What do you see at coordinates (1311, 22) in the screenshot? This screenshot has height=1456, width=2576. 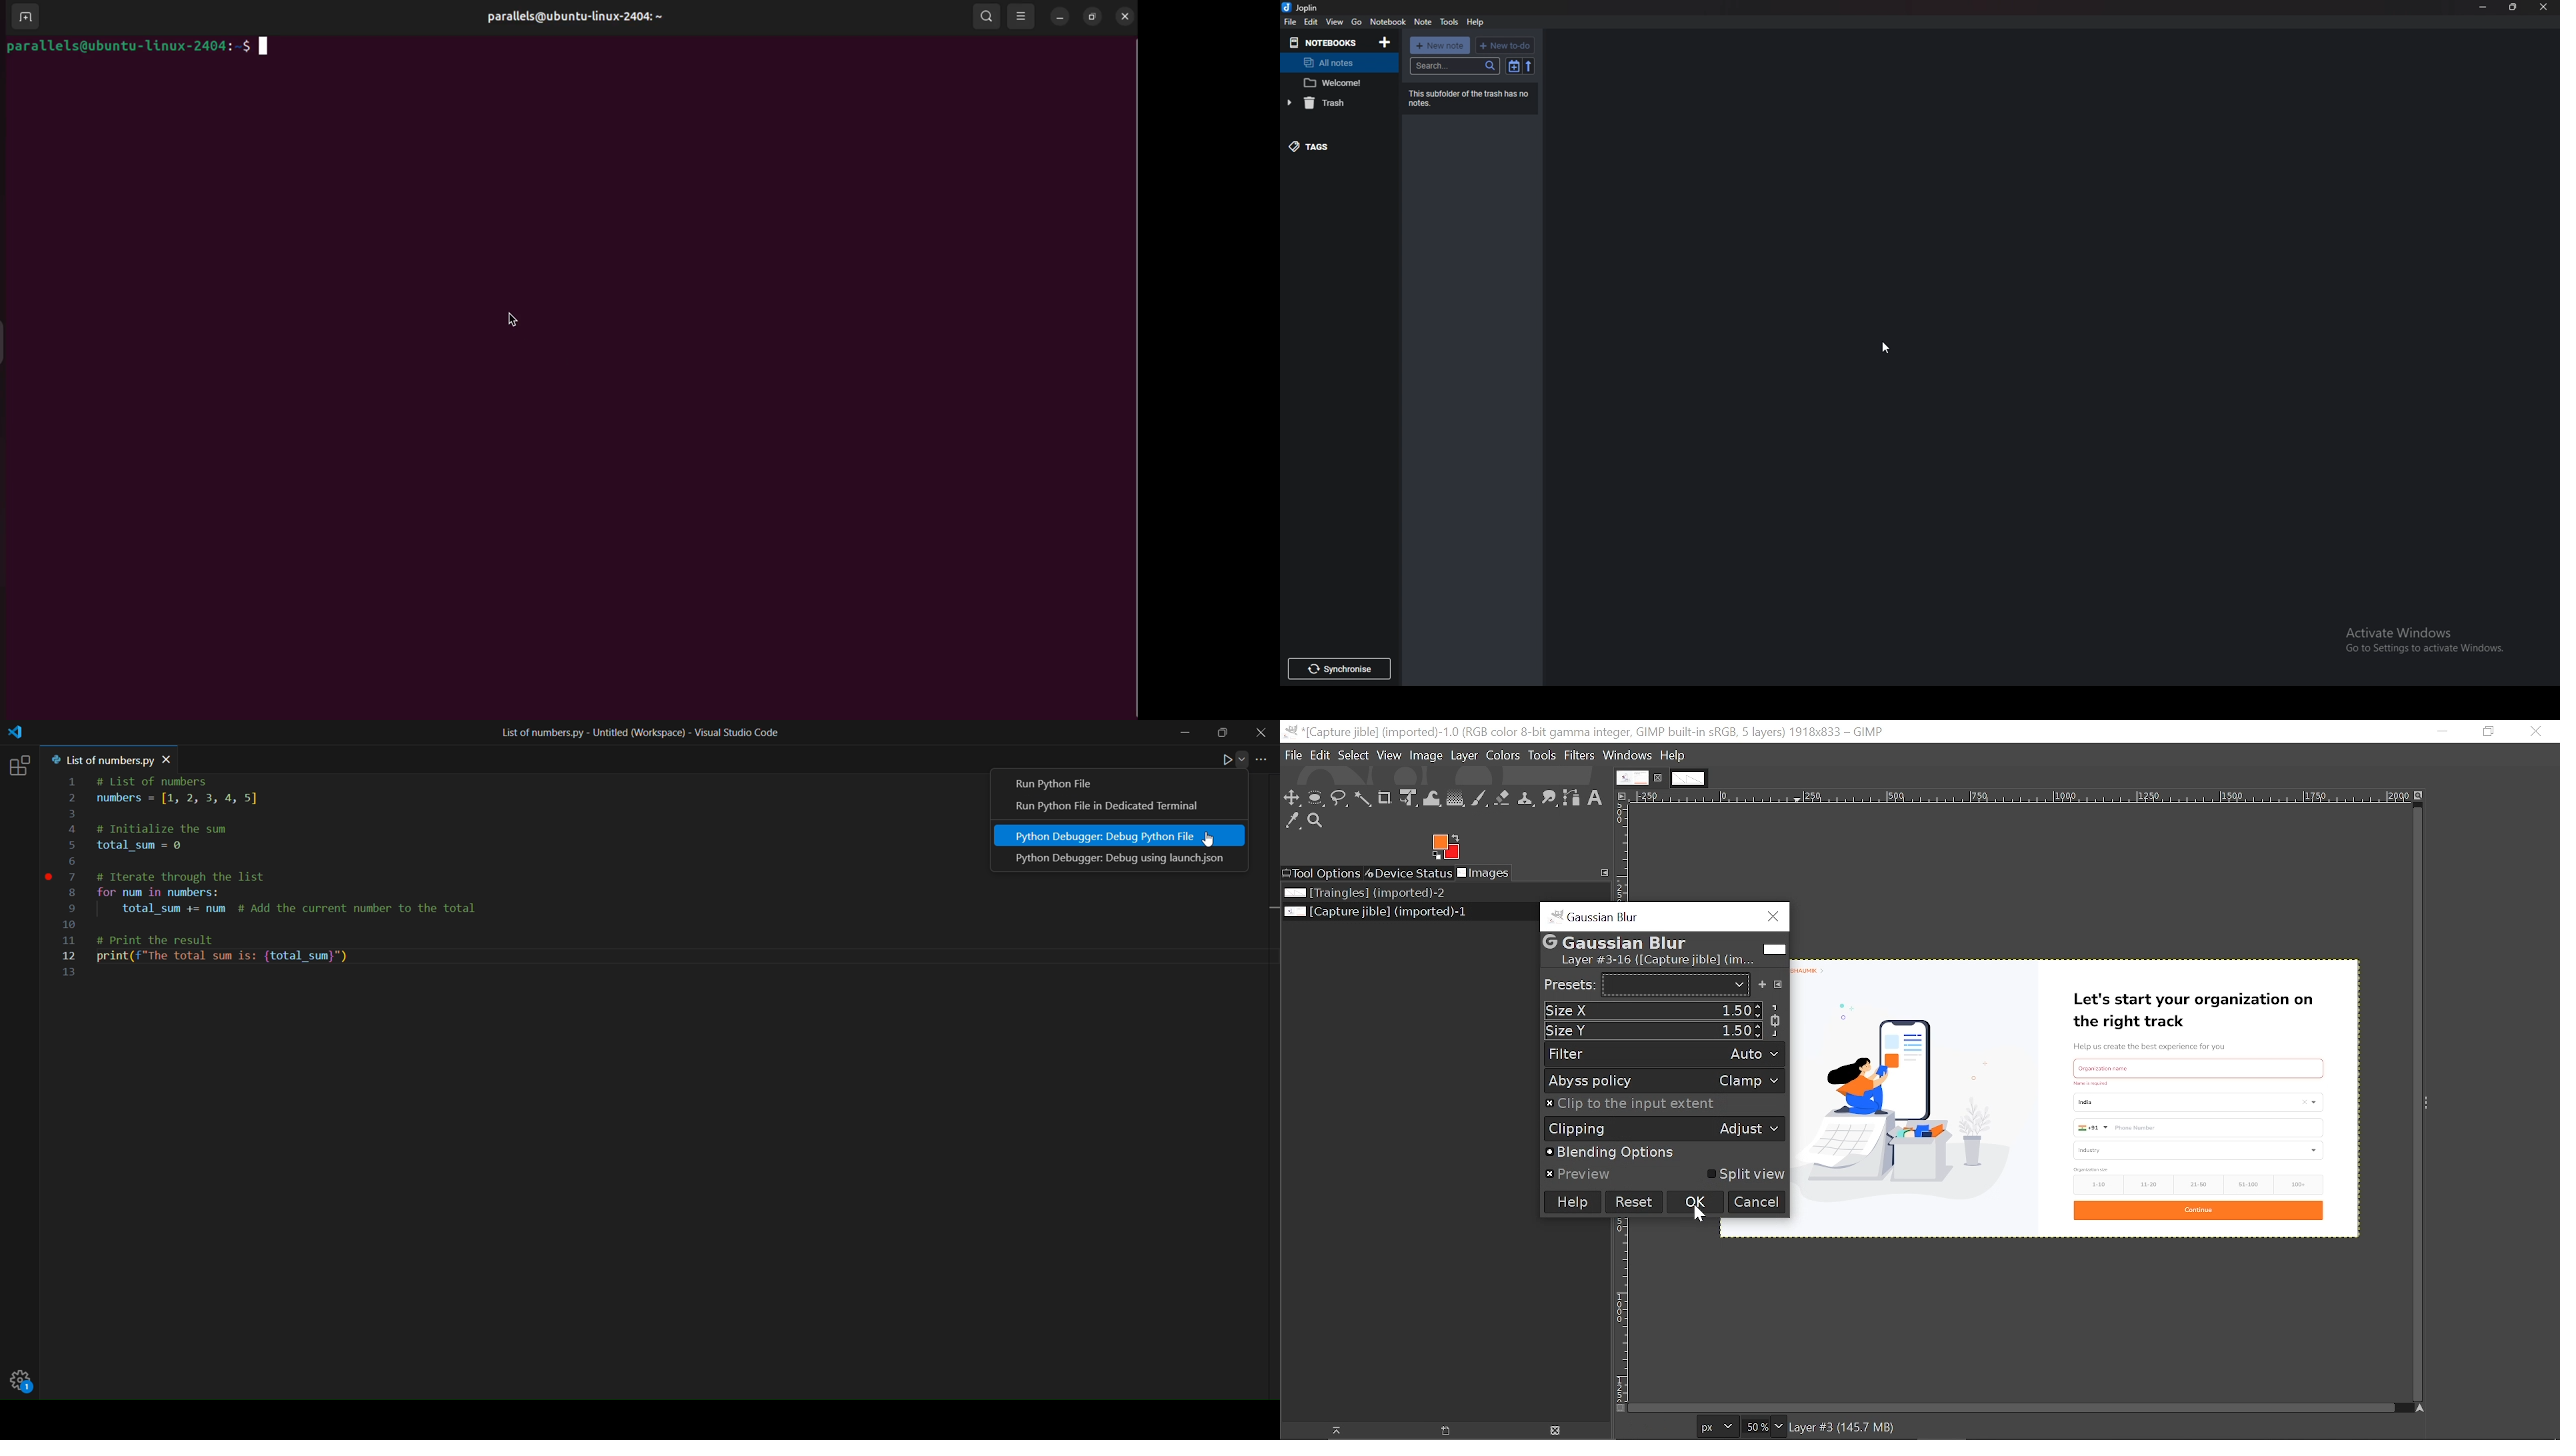 I see `edit` at bounding box center [1311, 22].